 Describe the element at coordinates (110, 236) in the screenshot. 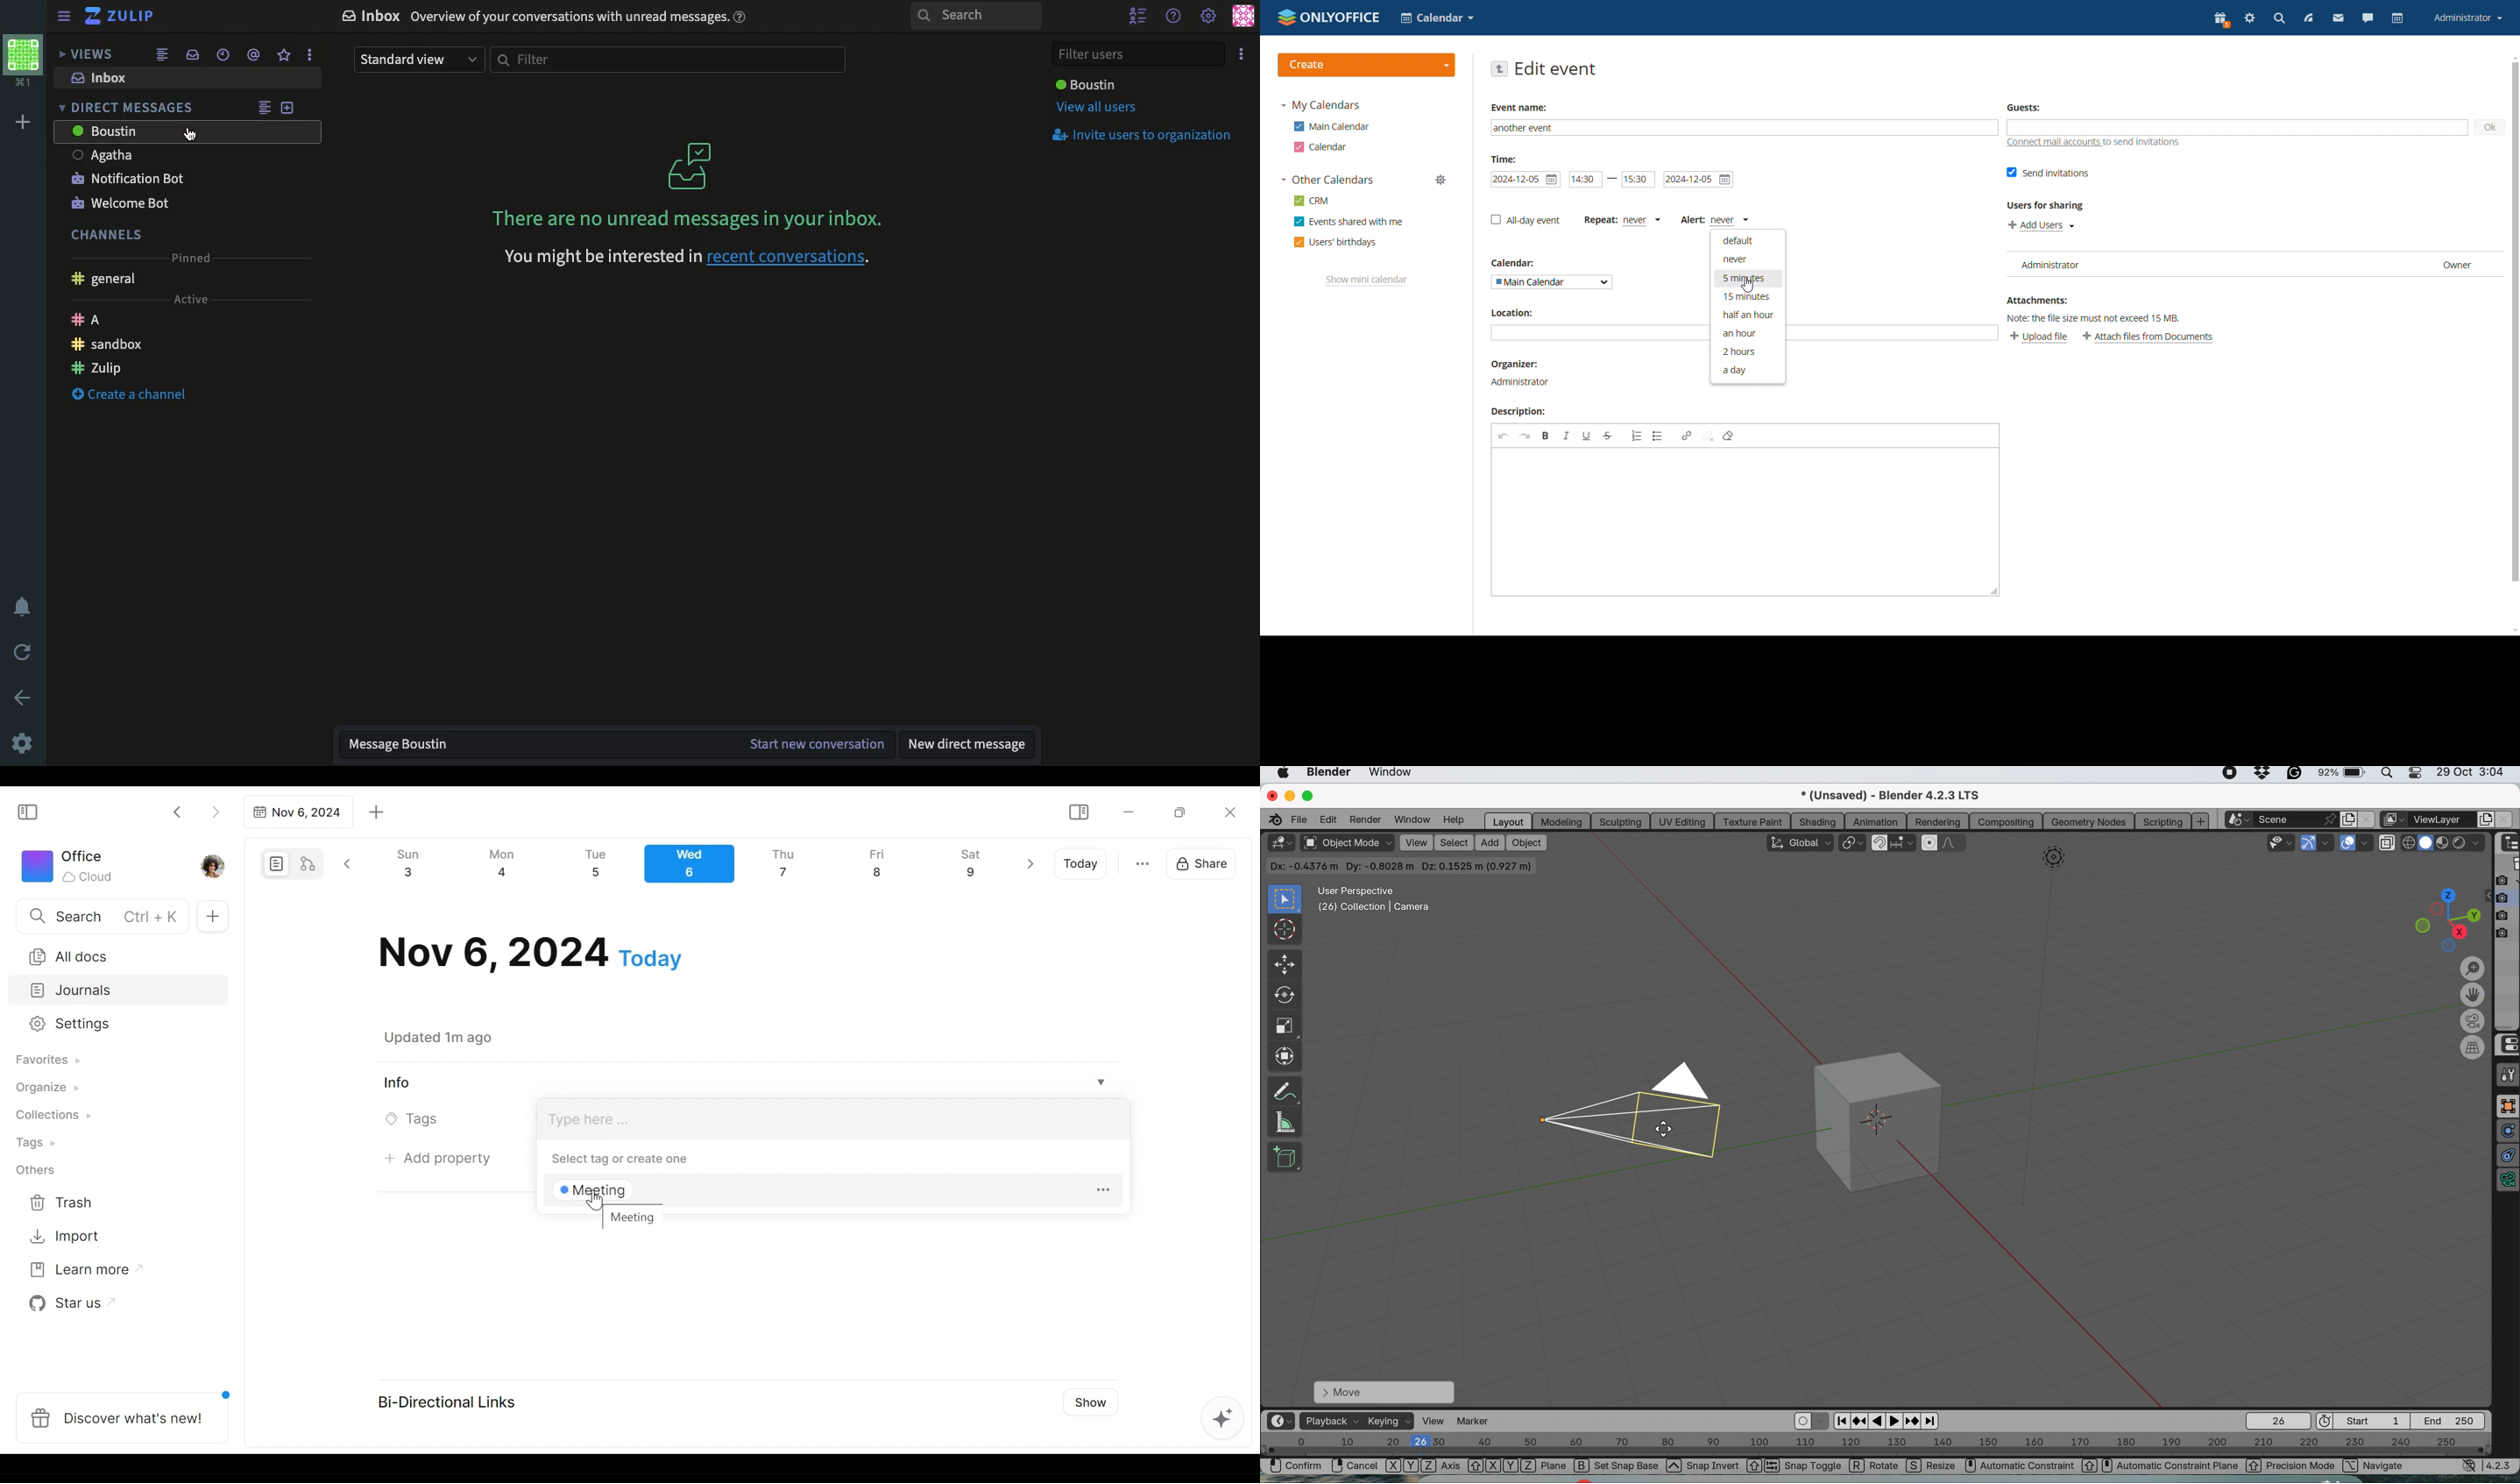

I see `Channels` at that location.